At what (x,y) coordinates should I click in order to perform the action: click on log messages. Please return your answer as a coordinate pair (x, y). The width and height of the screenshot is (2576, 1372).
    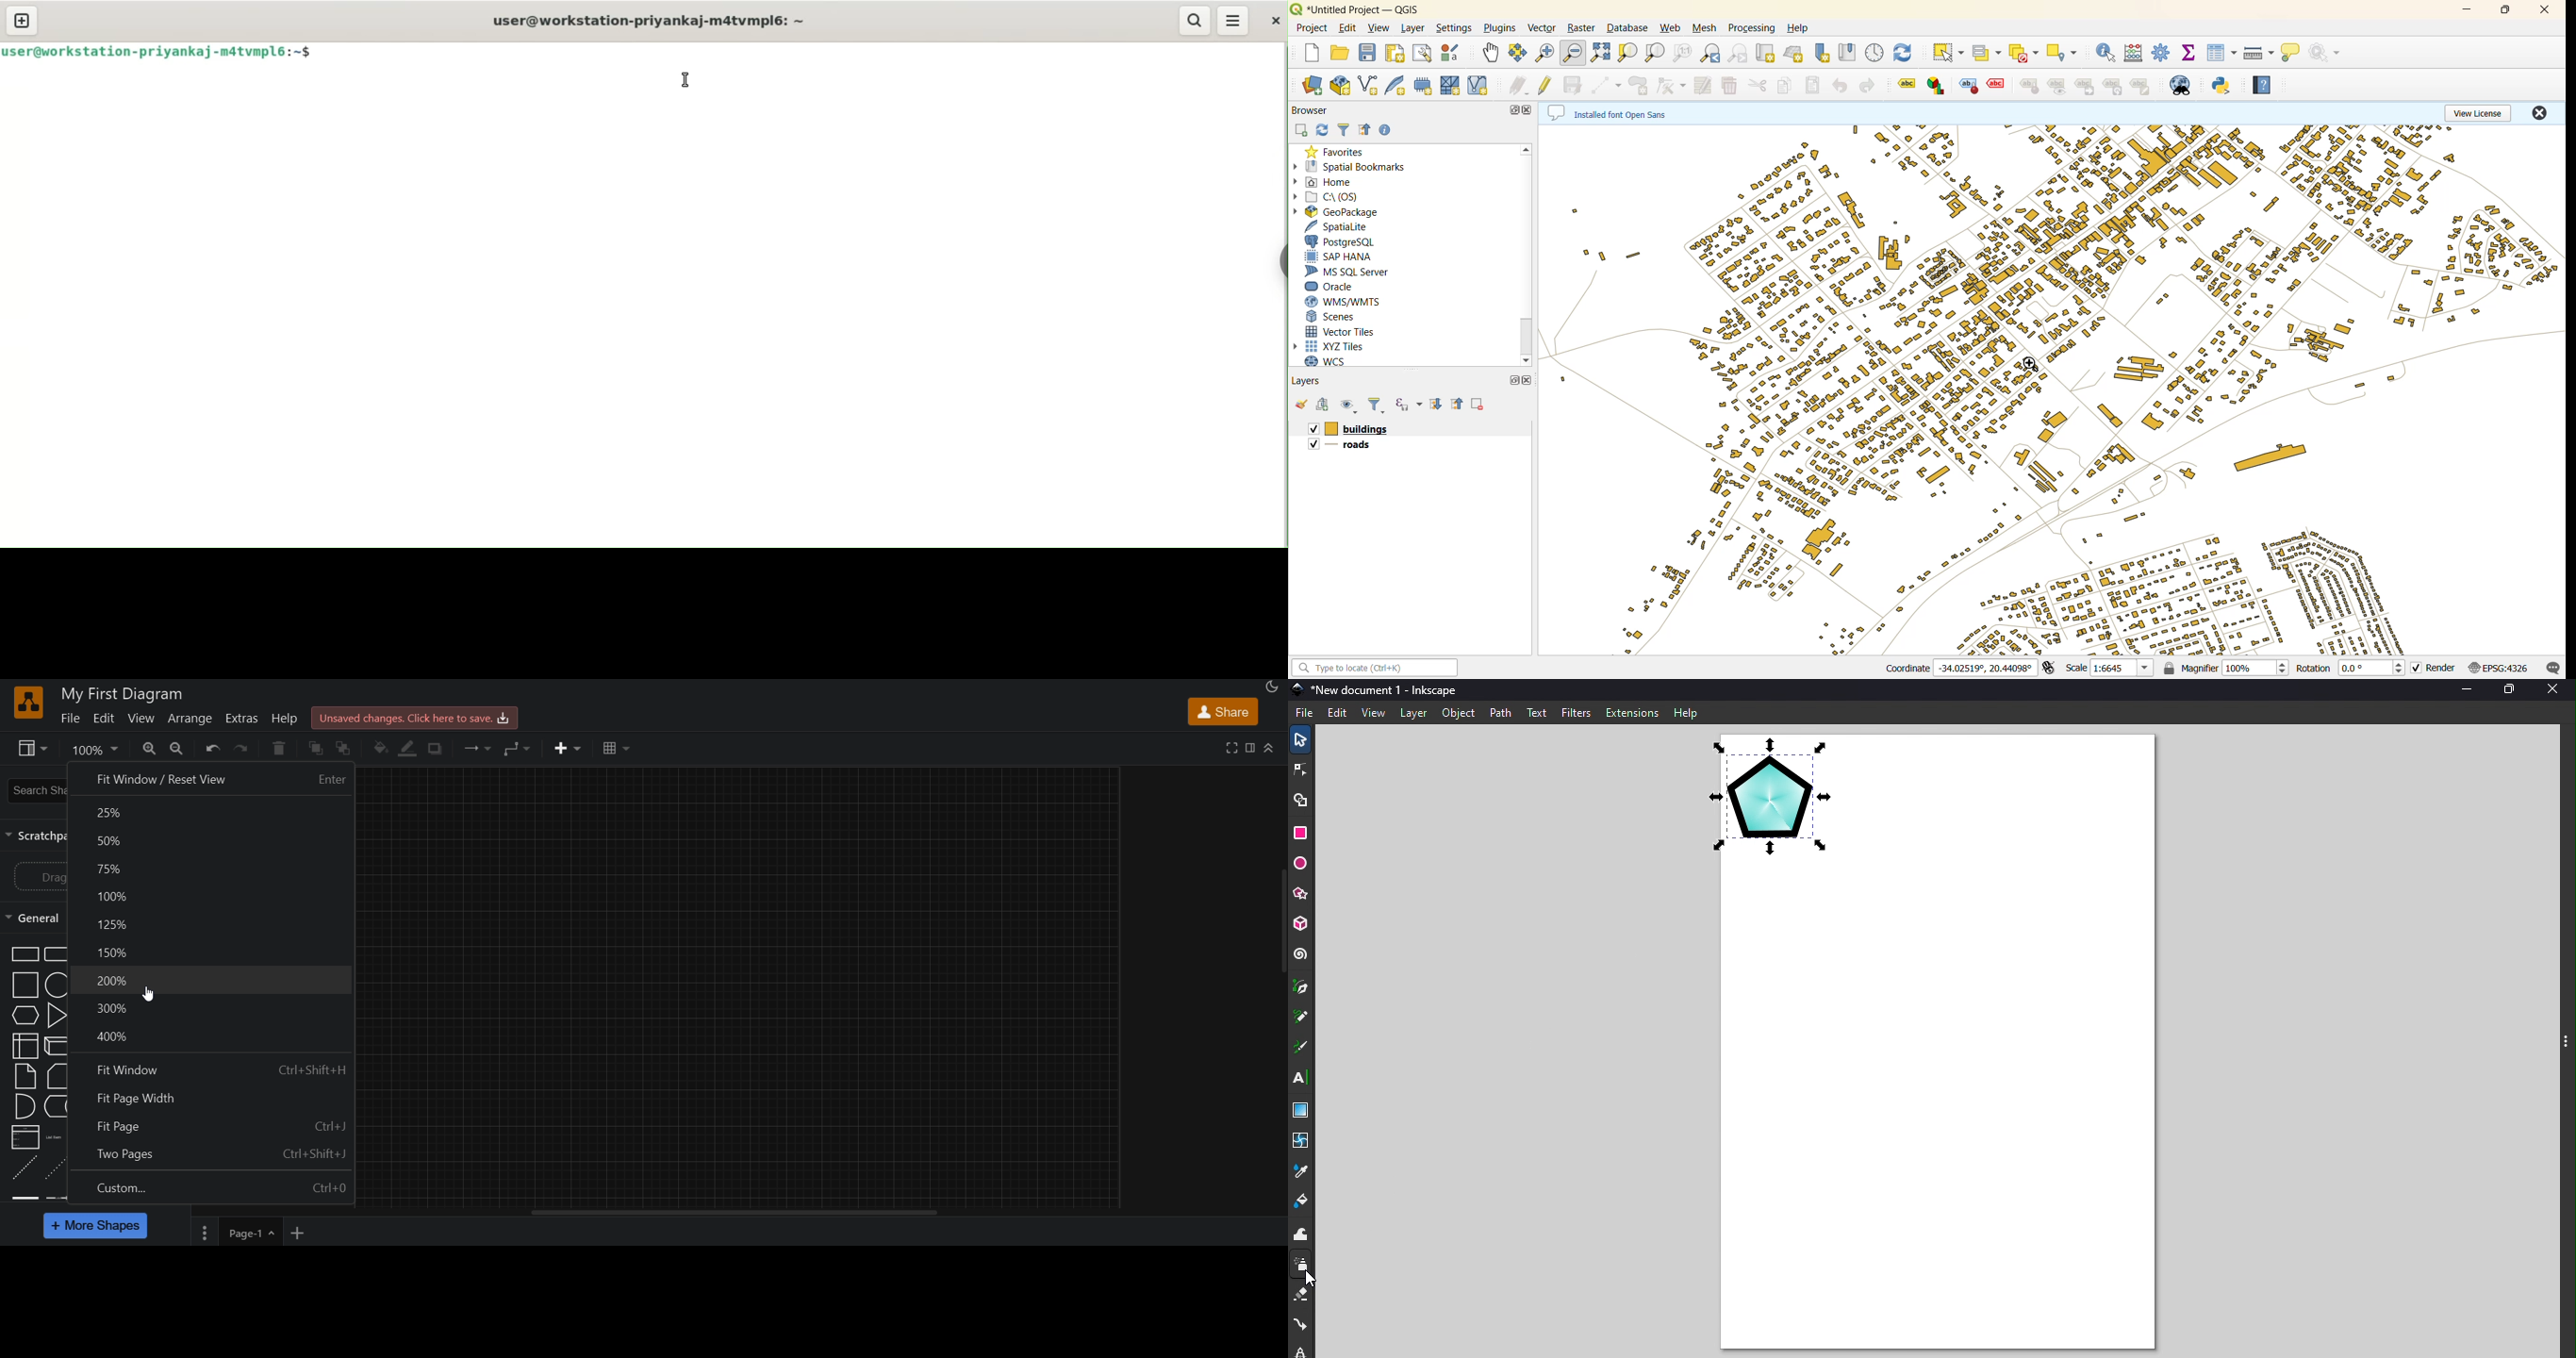
    Looking at the image, I should click on (2553, 668).